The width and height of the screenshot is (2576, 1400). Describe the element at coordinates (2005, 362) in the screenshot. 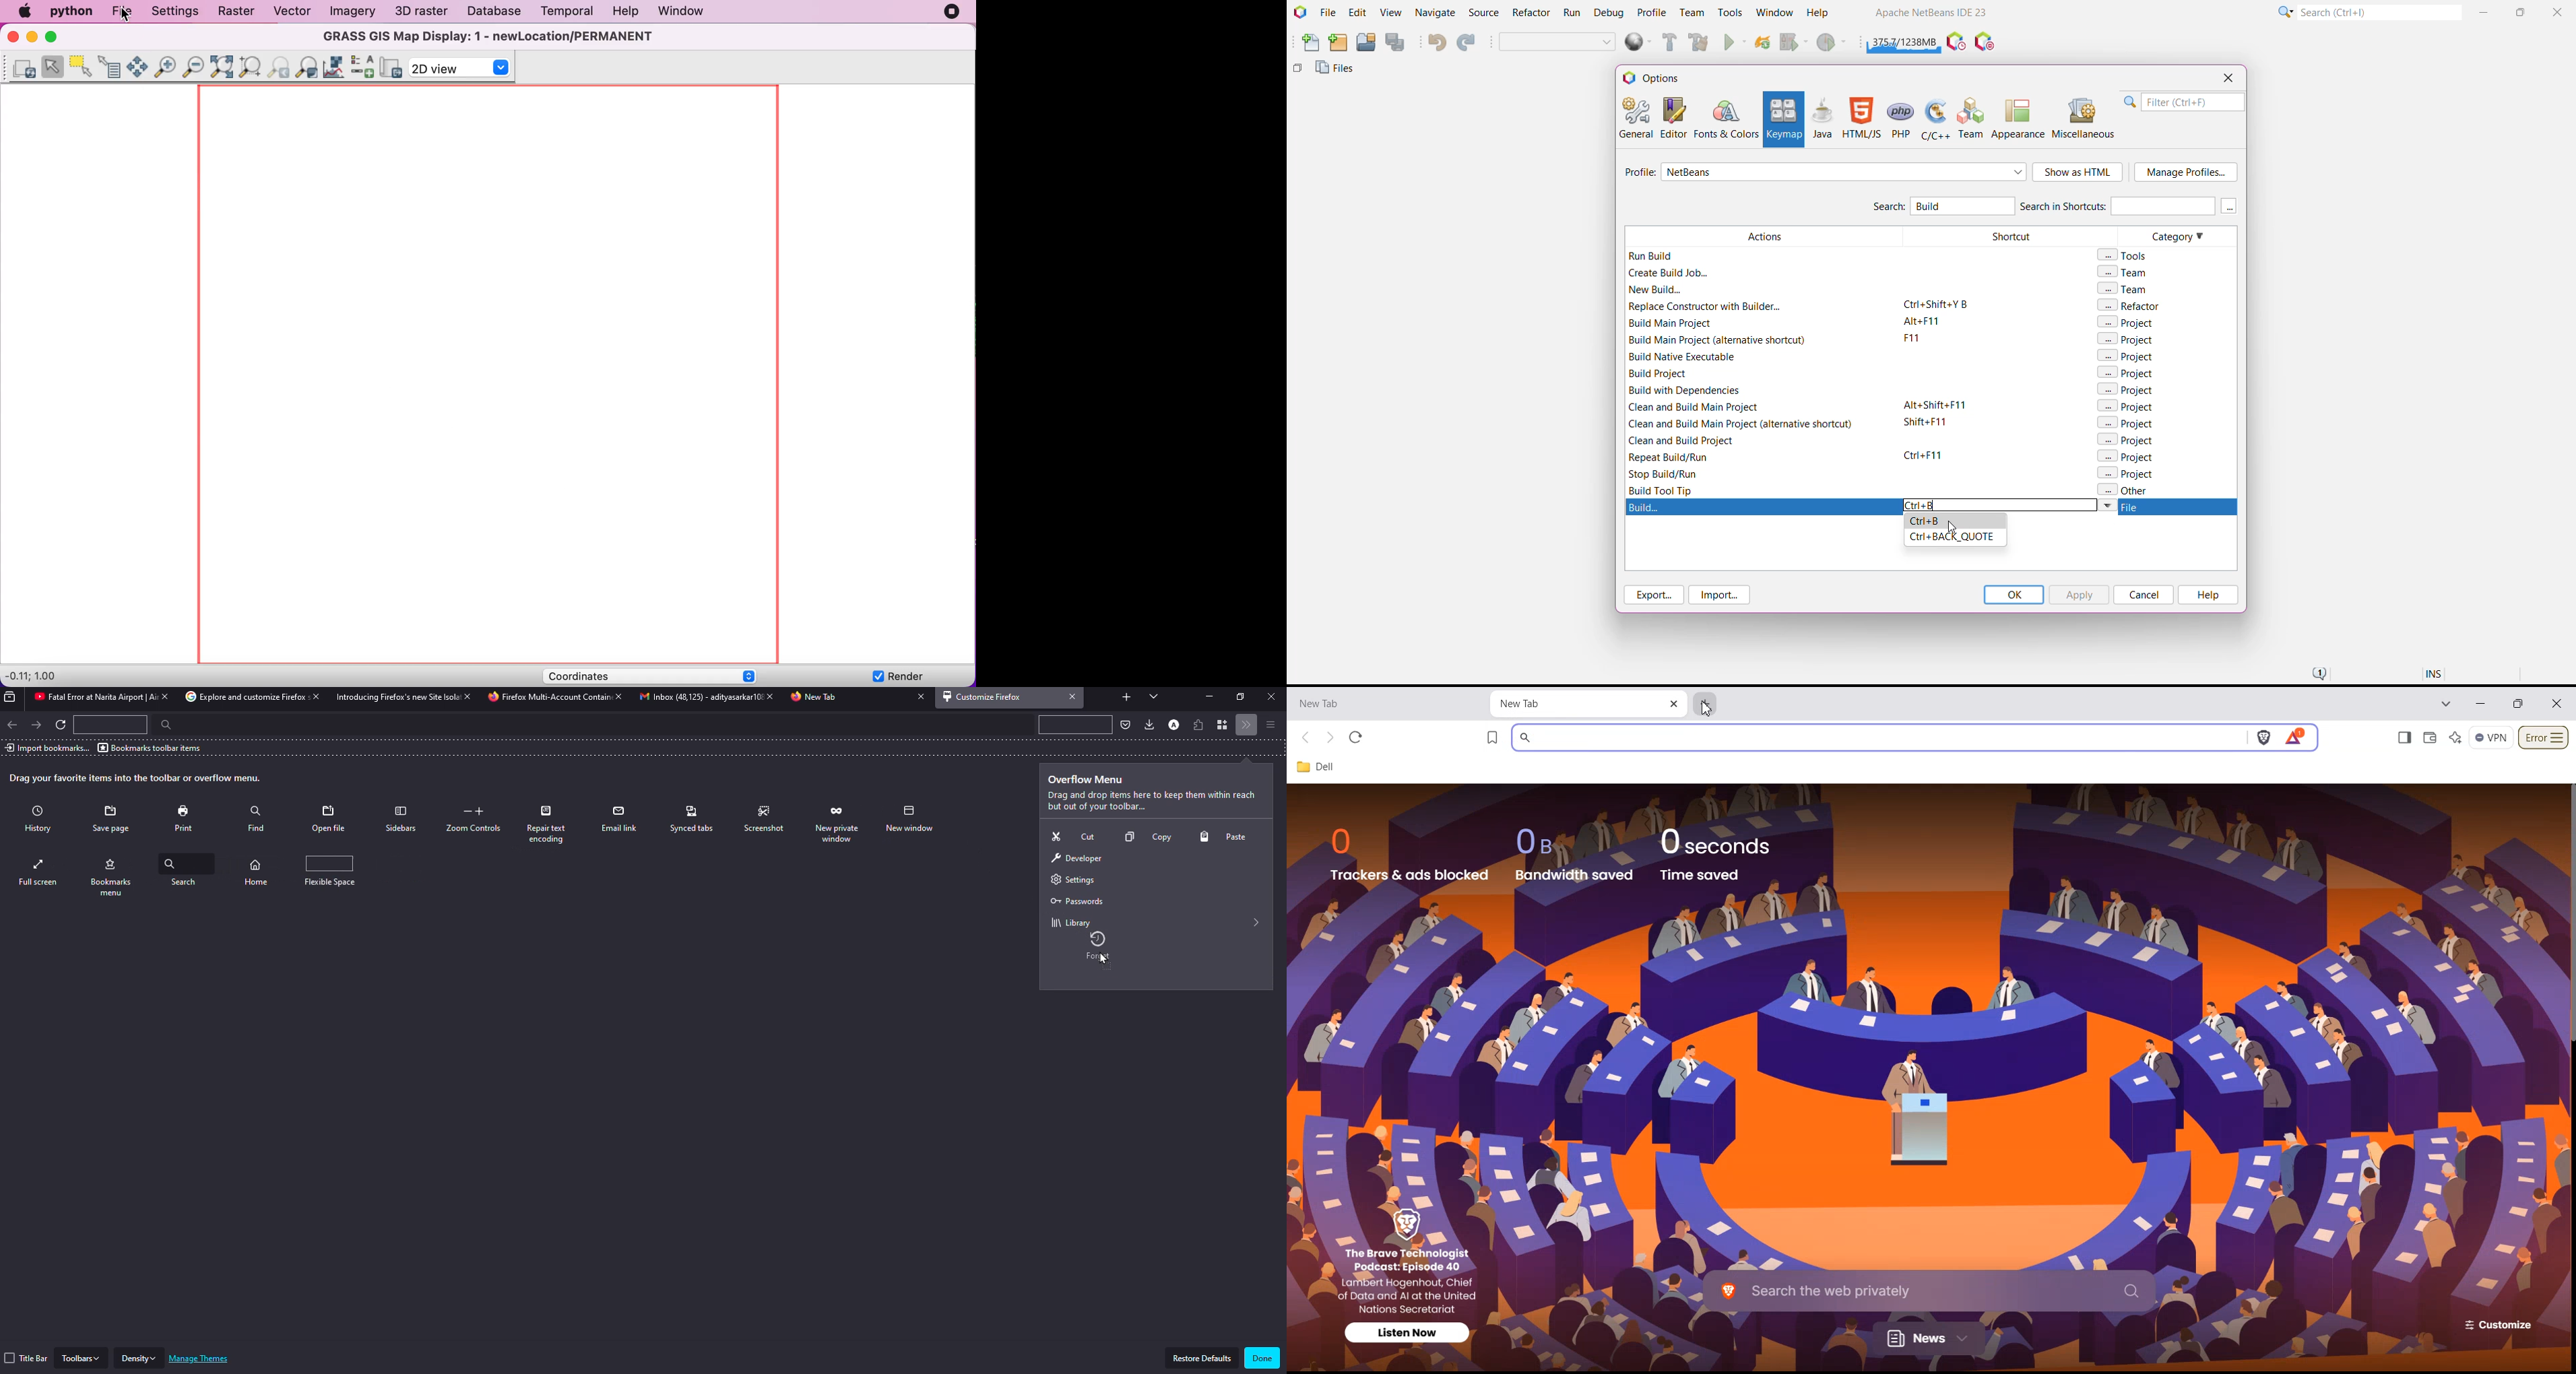

I see `Shortcut` at that location.